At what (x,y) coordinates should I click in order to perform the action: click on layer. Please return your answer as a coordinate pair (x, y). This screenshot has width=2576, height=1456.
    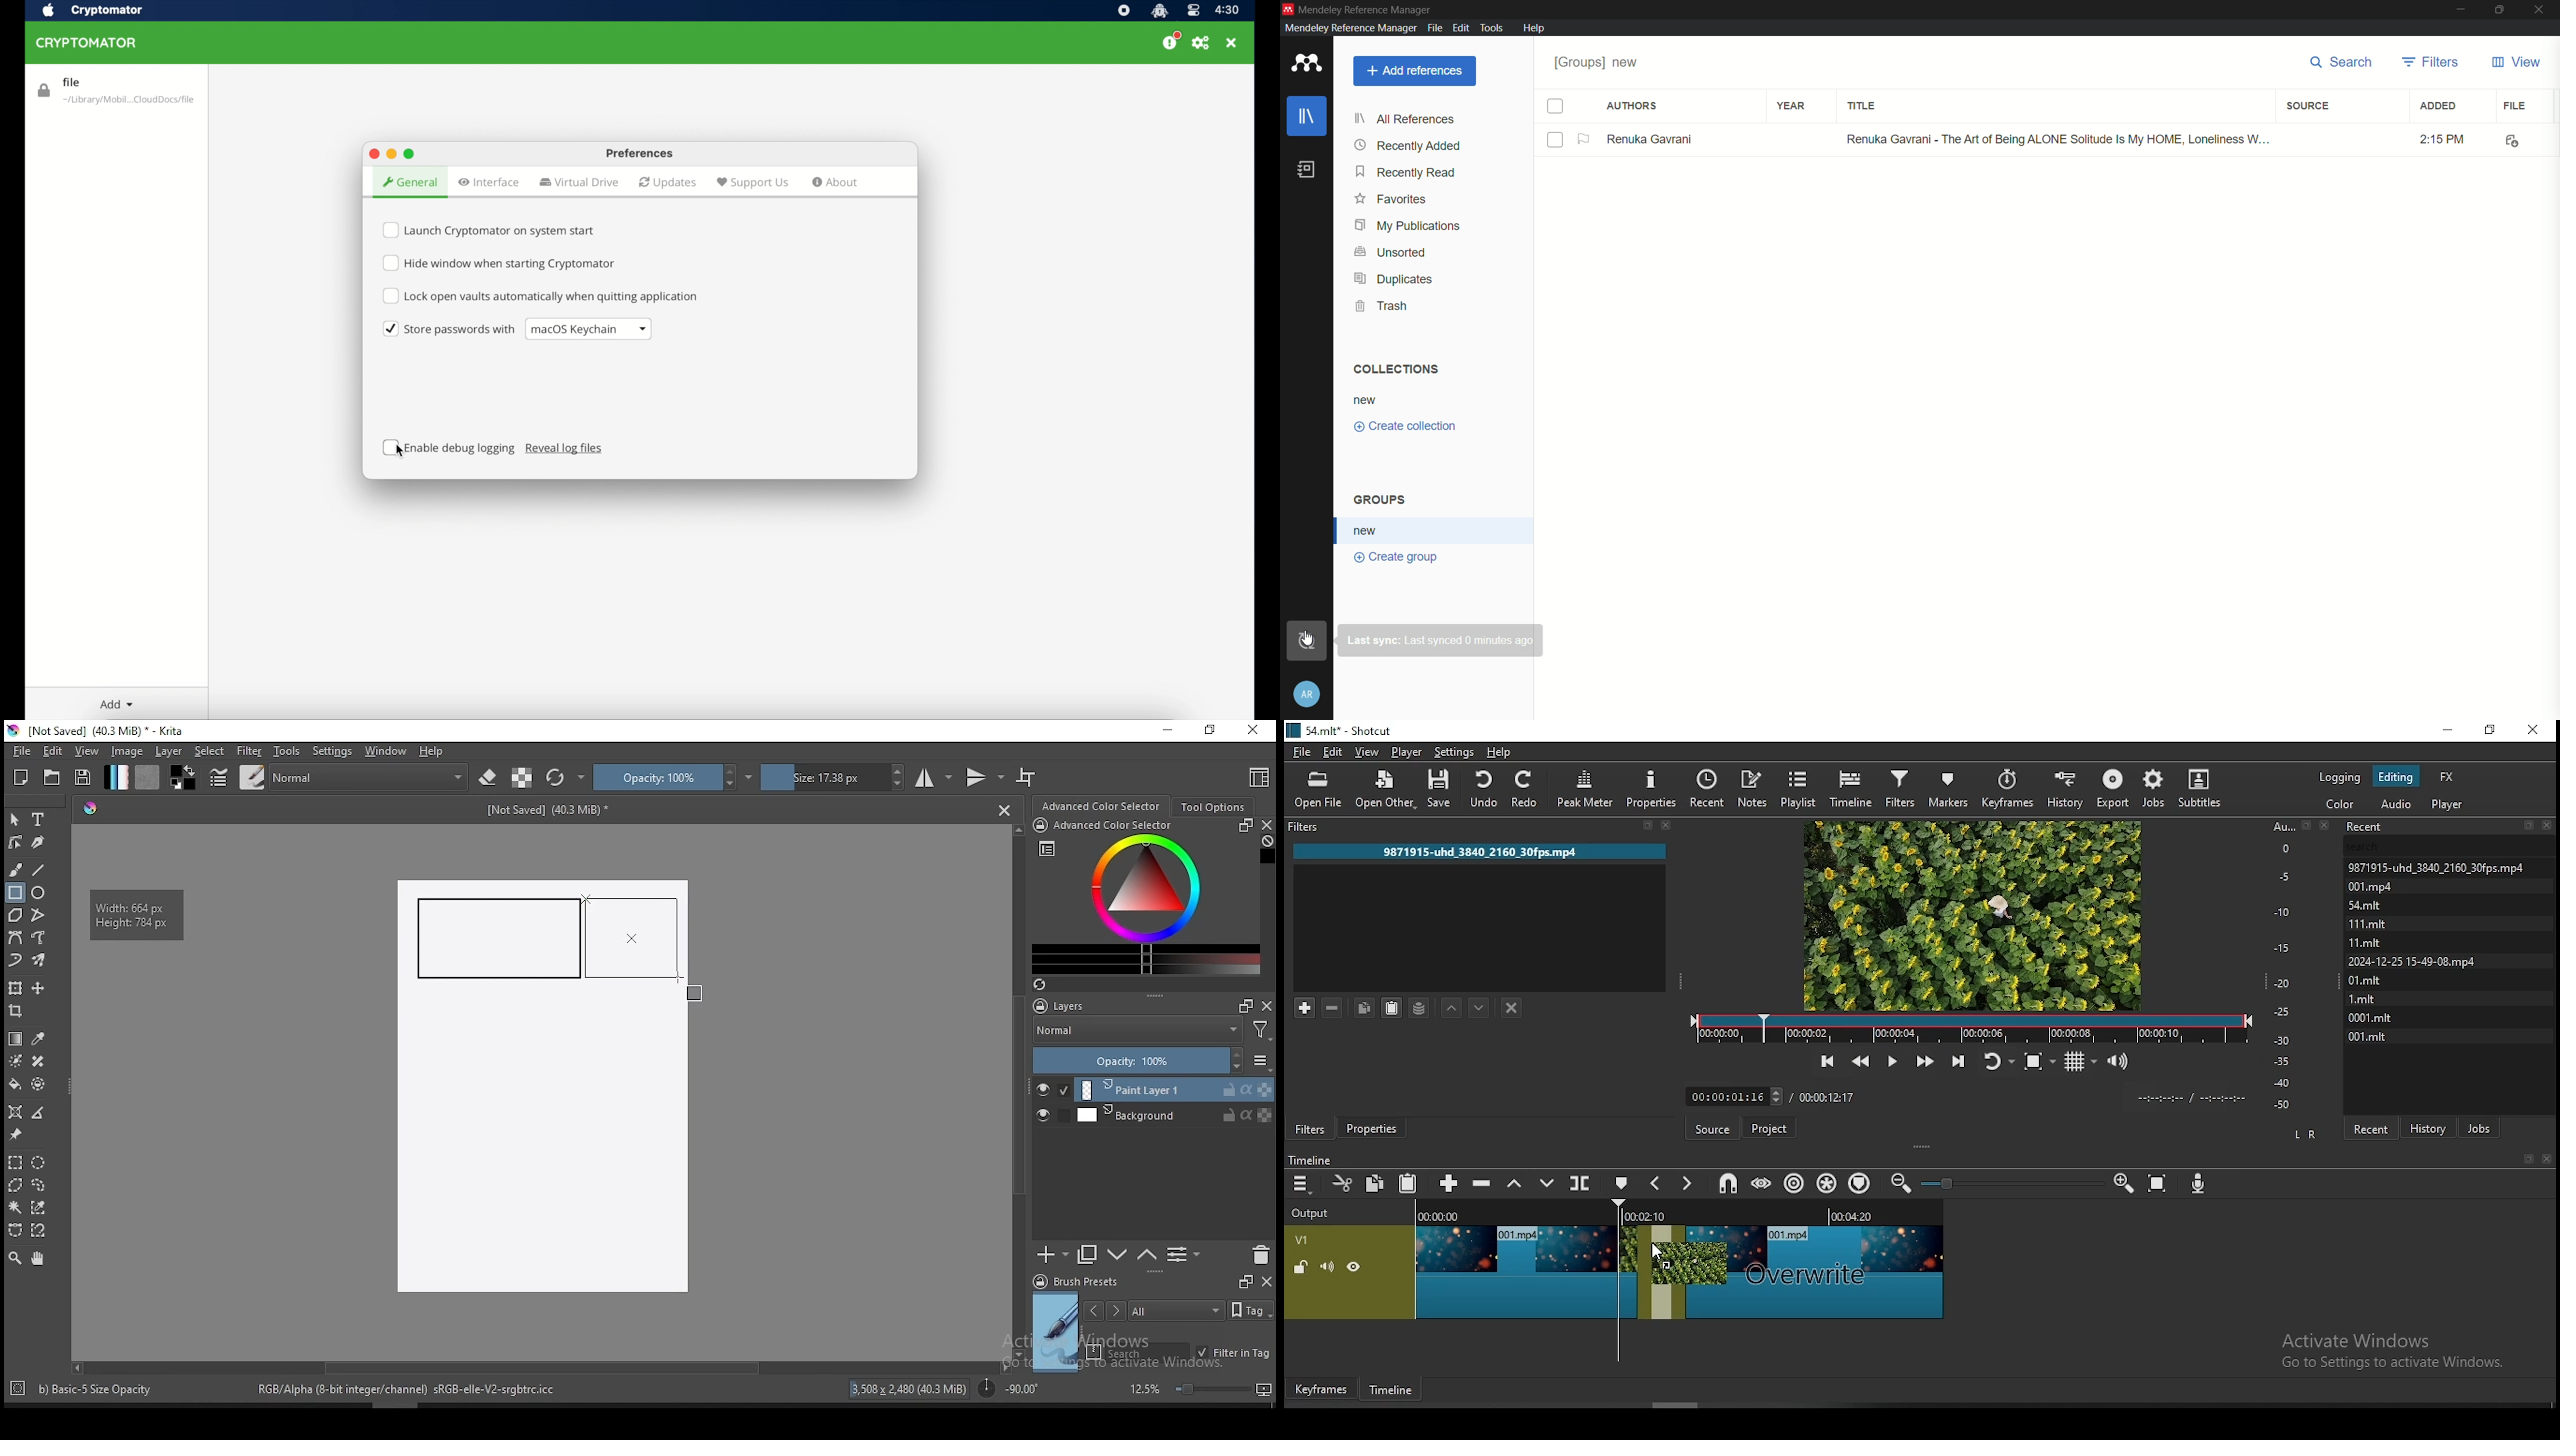
    Looking at the image, I should click on (170, 751).